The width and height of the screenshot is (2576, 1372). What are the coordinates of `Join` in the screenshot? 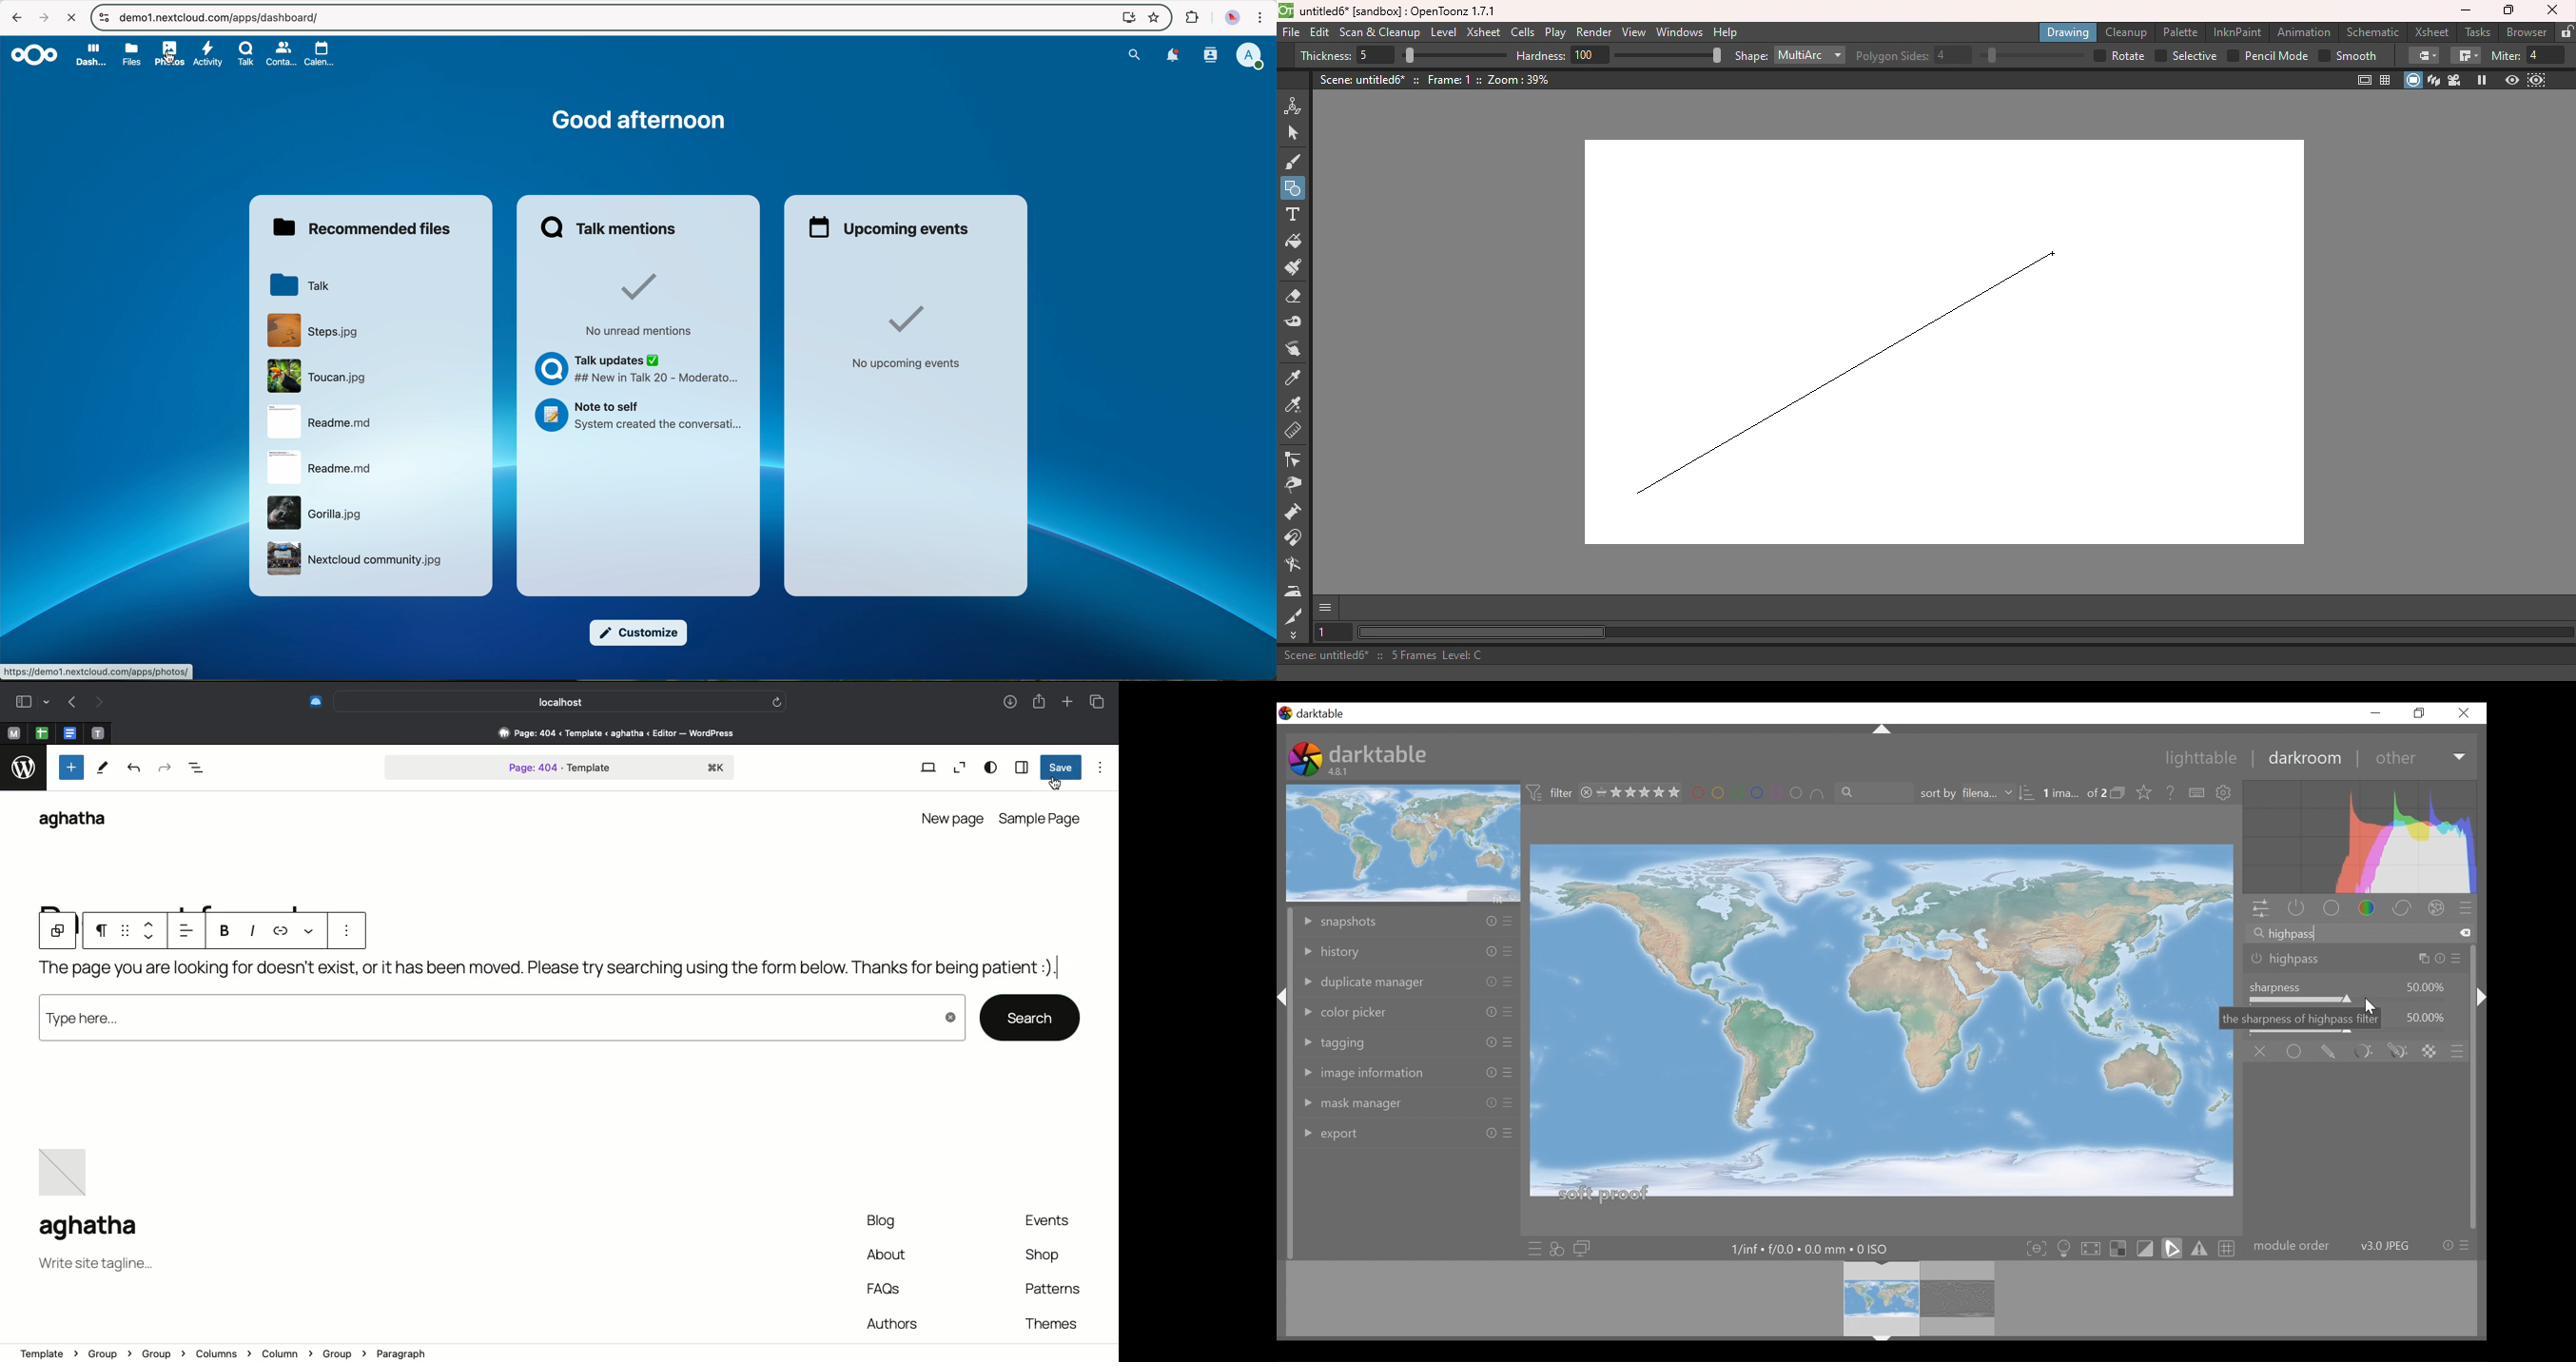 It's located at (2465, 56).